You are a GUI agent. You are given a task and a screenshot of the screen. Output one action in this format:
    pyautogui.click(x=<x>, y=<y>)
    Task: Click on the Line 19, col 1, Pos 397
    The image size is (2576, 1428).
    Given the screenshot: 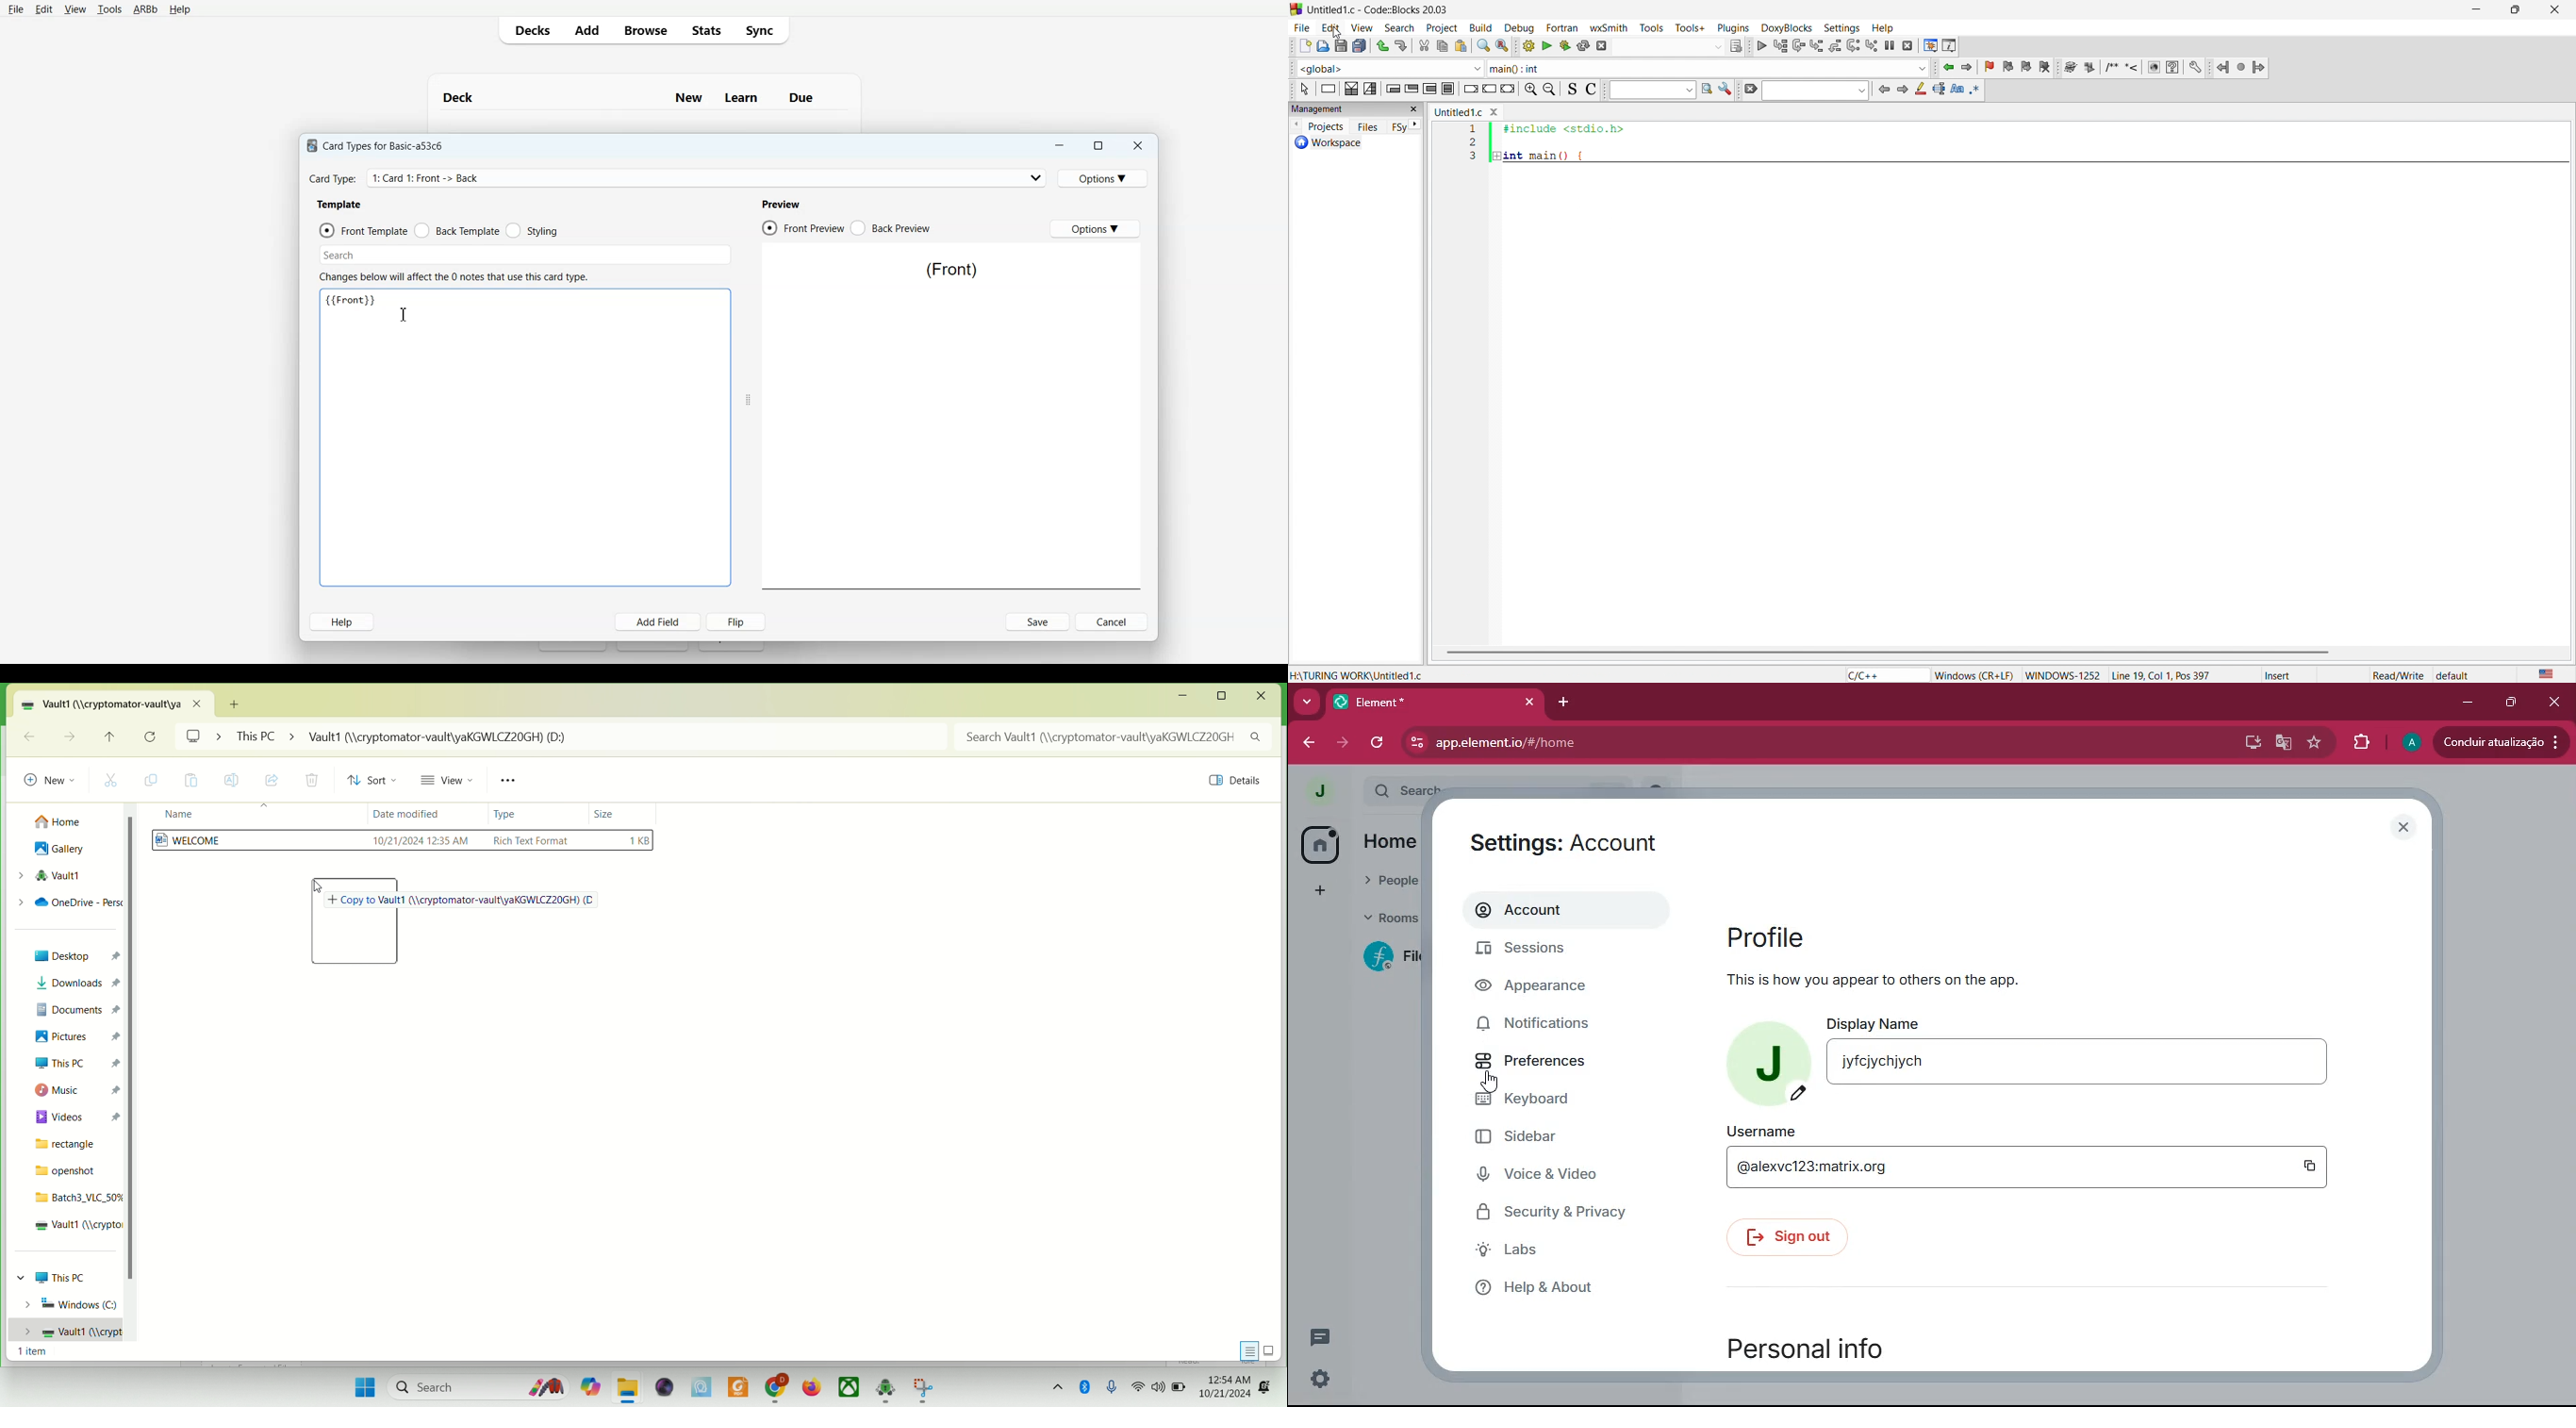 What is the action you would take?
    pyautogui.click(x=2160, y=675)
    